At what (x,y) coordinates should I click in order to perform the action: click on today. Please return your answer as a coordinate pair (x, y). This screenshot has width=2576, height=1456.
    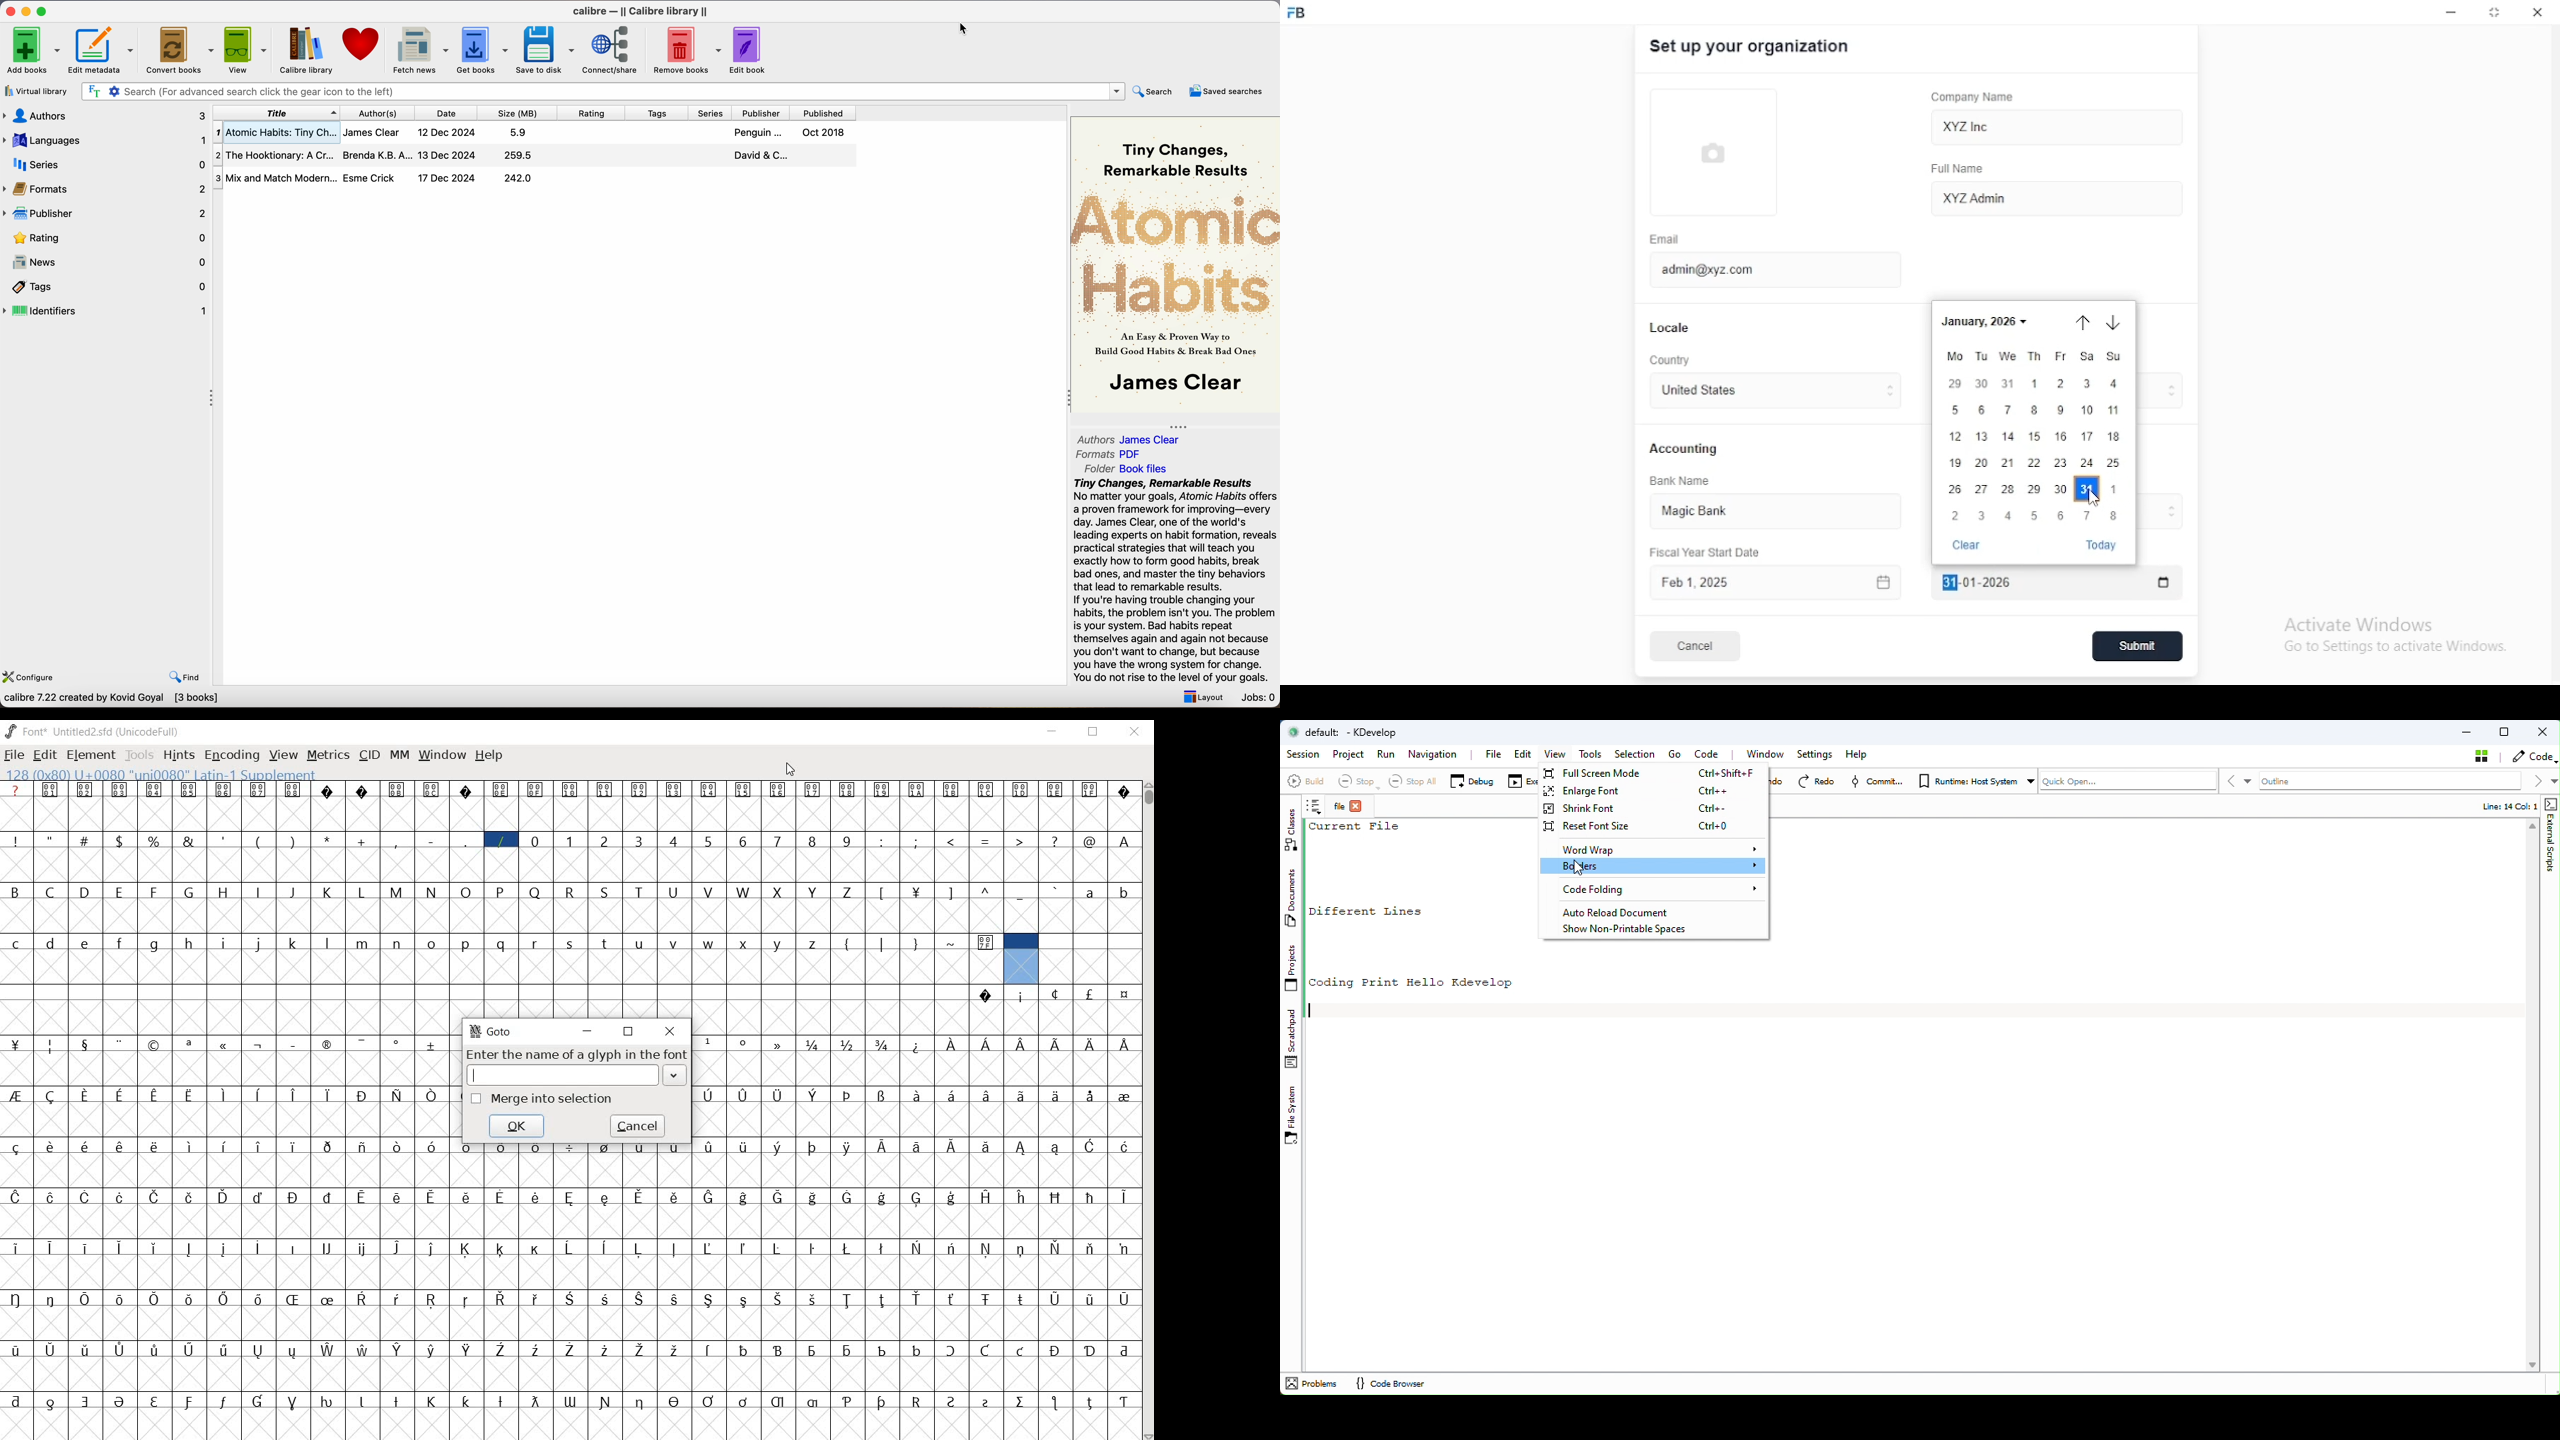
    Looking at the image, I should click on (2101, 546).